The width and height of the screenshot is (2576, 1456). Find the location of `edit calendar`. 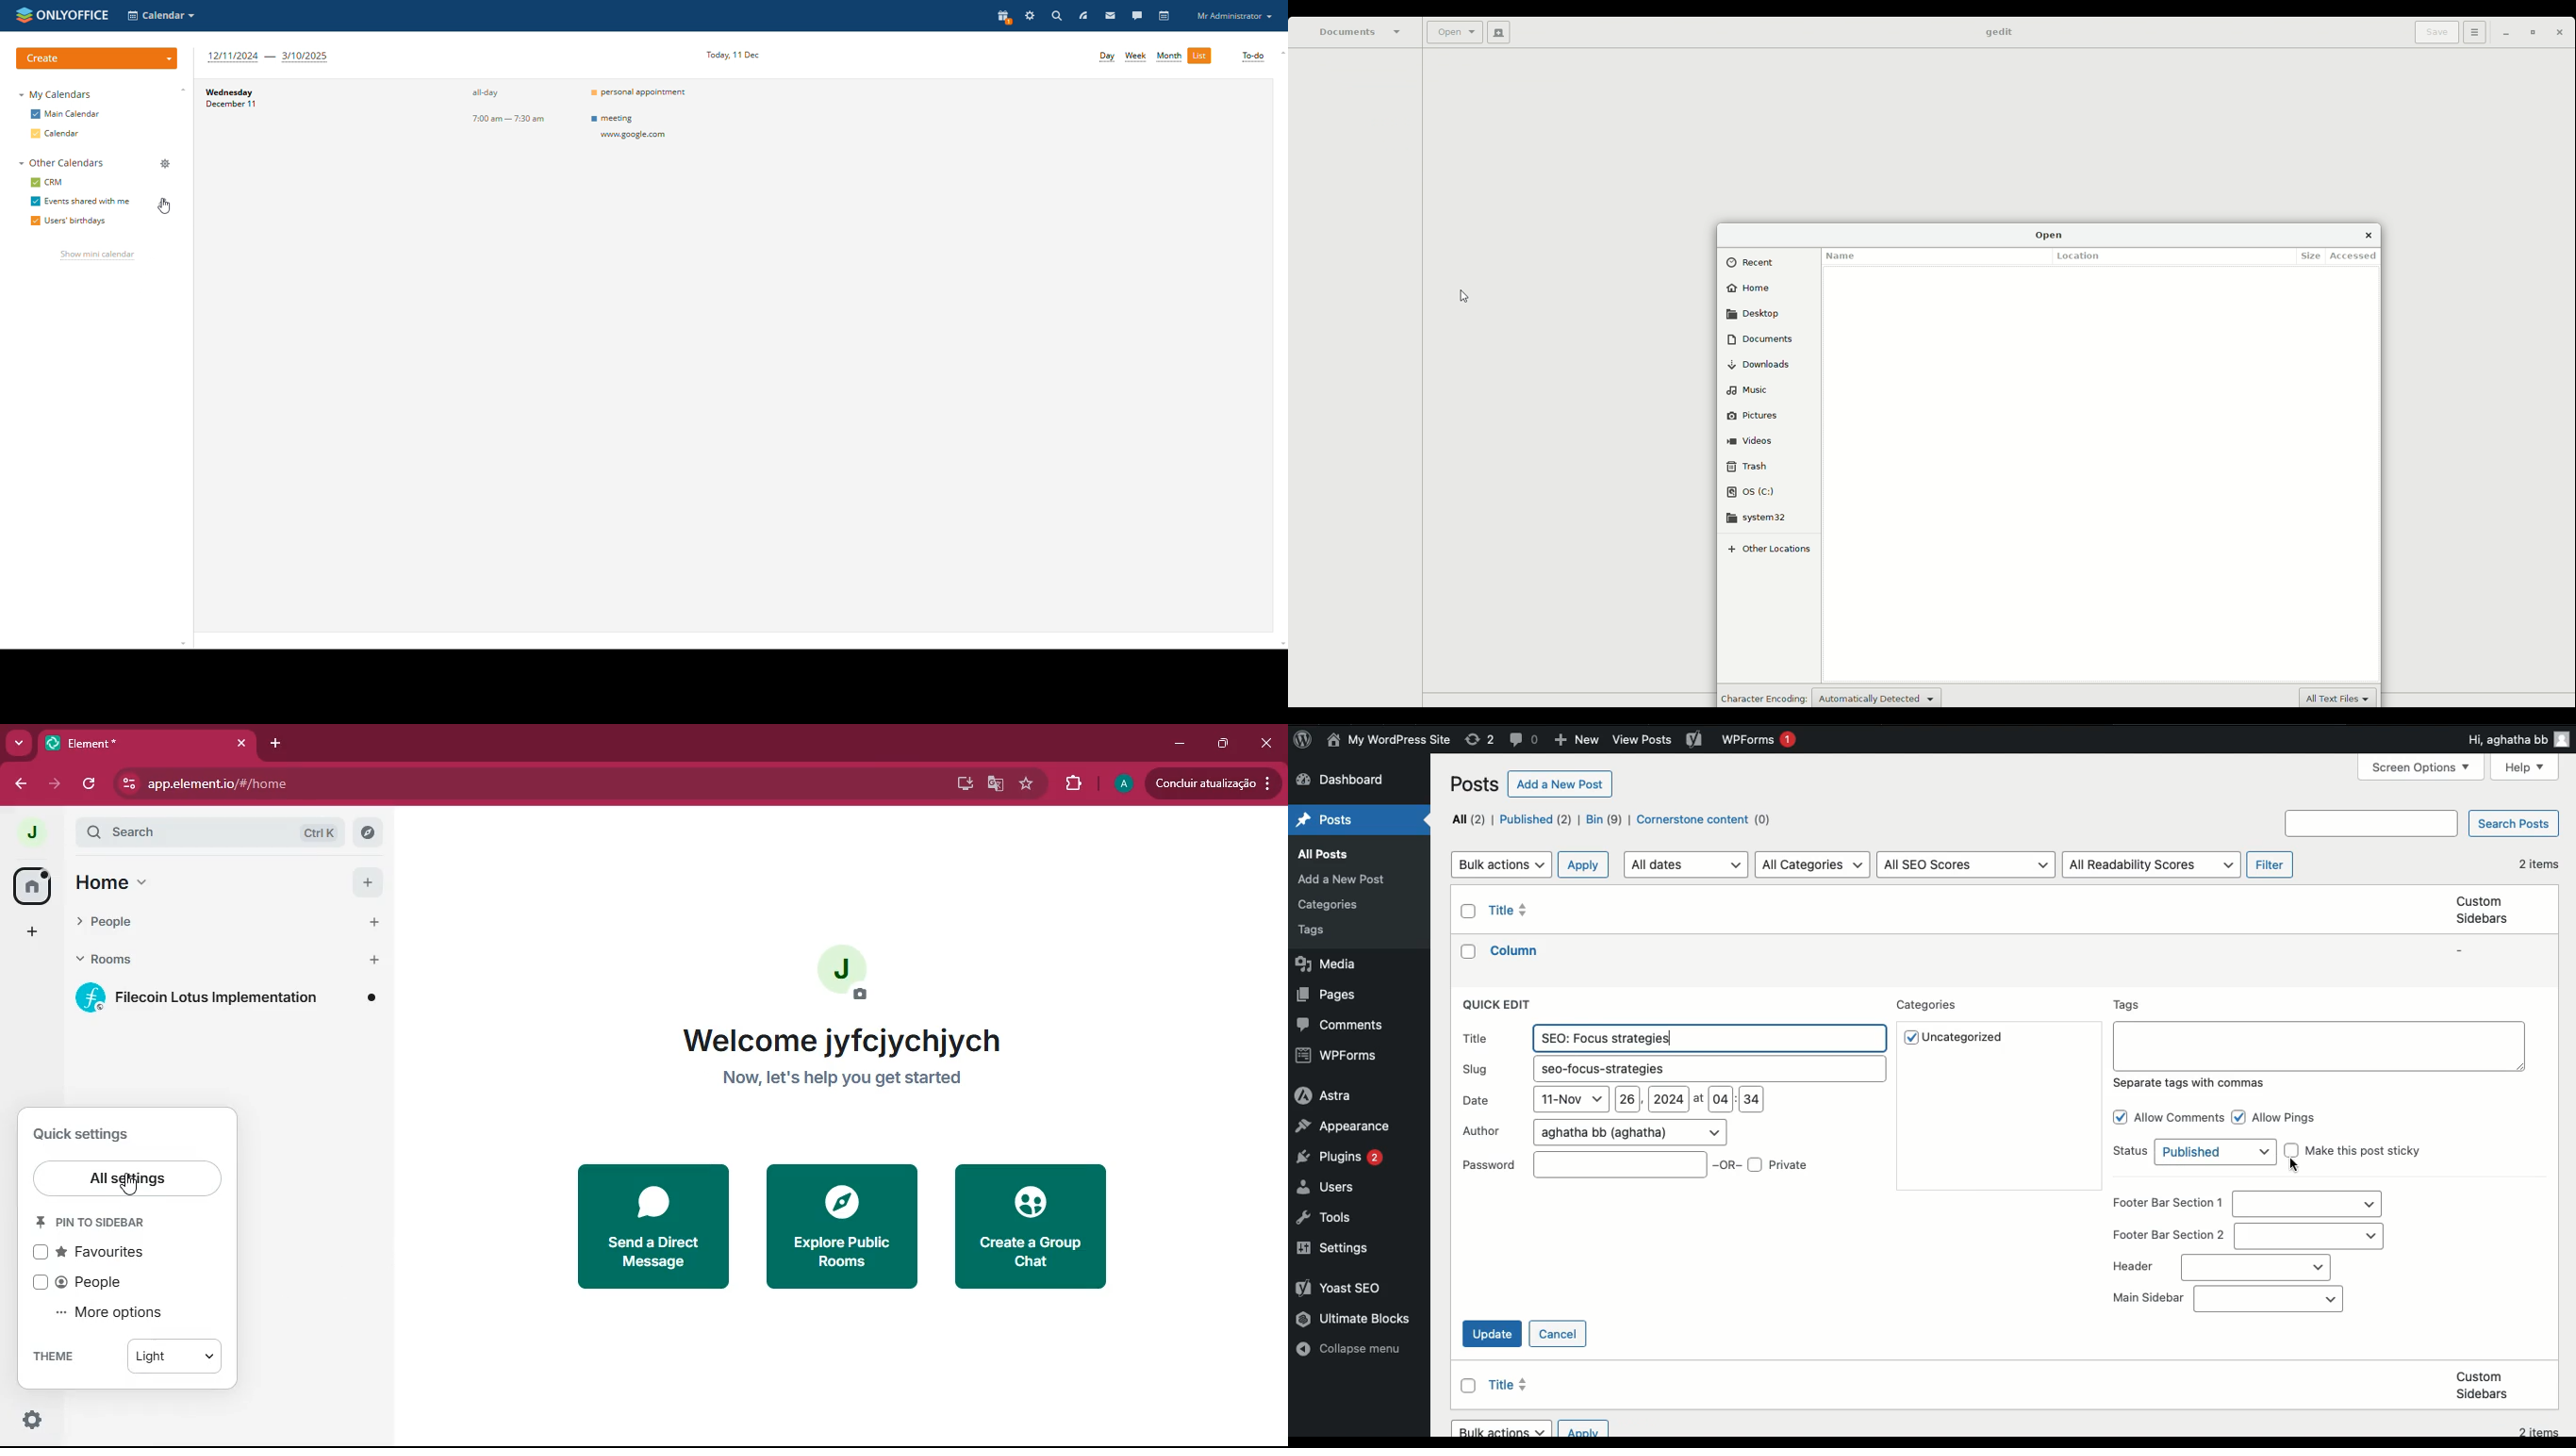

edit calendar is located at coordinates (164, 200).